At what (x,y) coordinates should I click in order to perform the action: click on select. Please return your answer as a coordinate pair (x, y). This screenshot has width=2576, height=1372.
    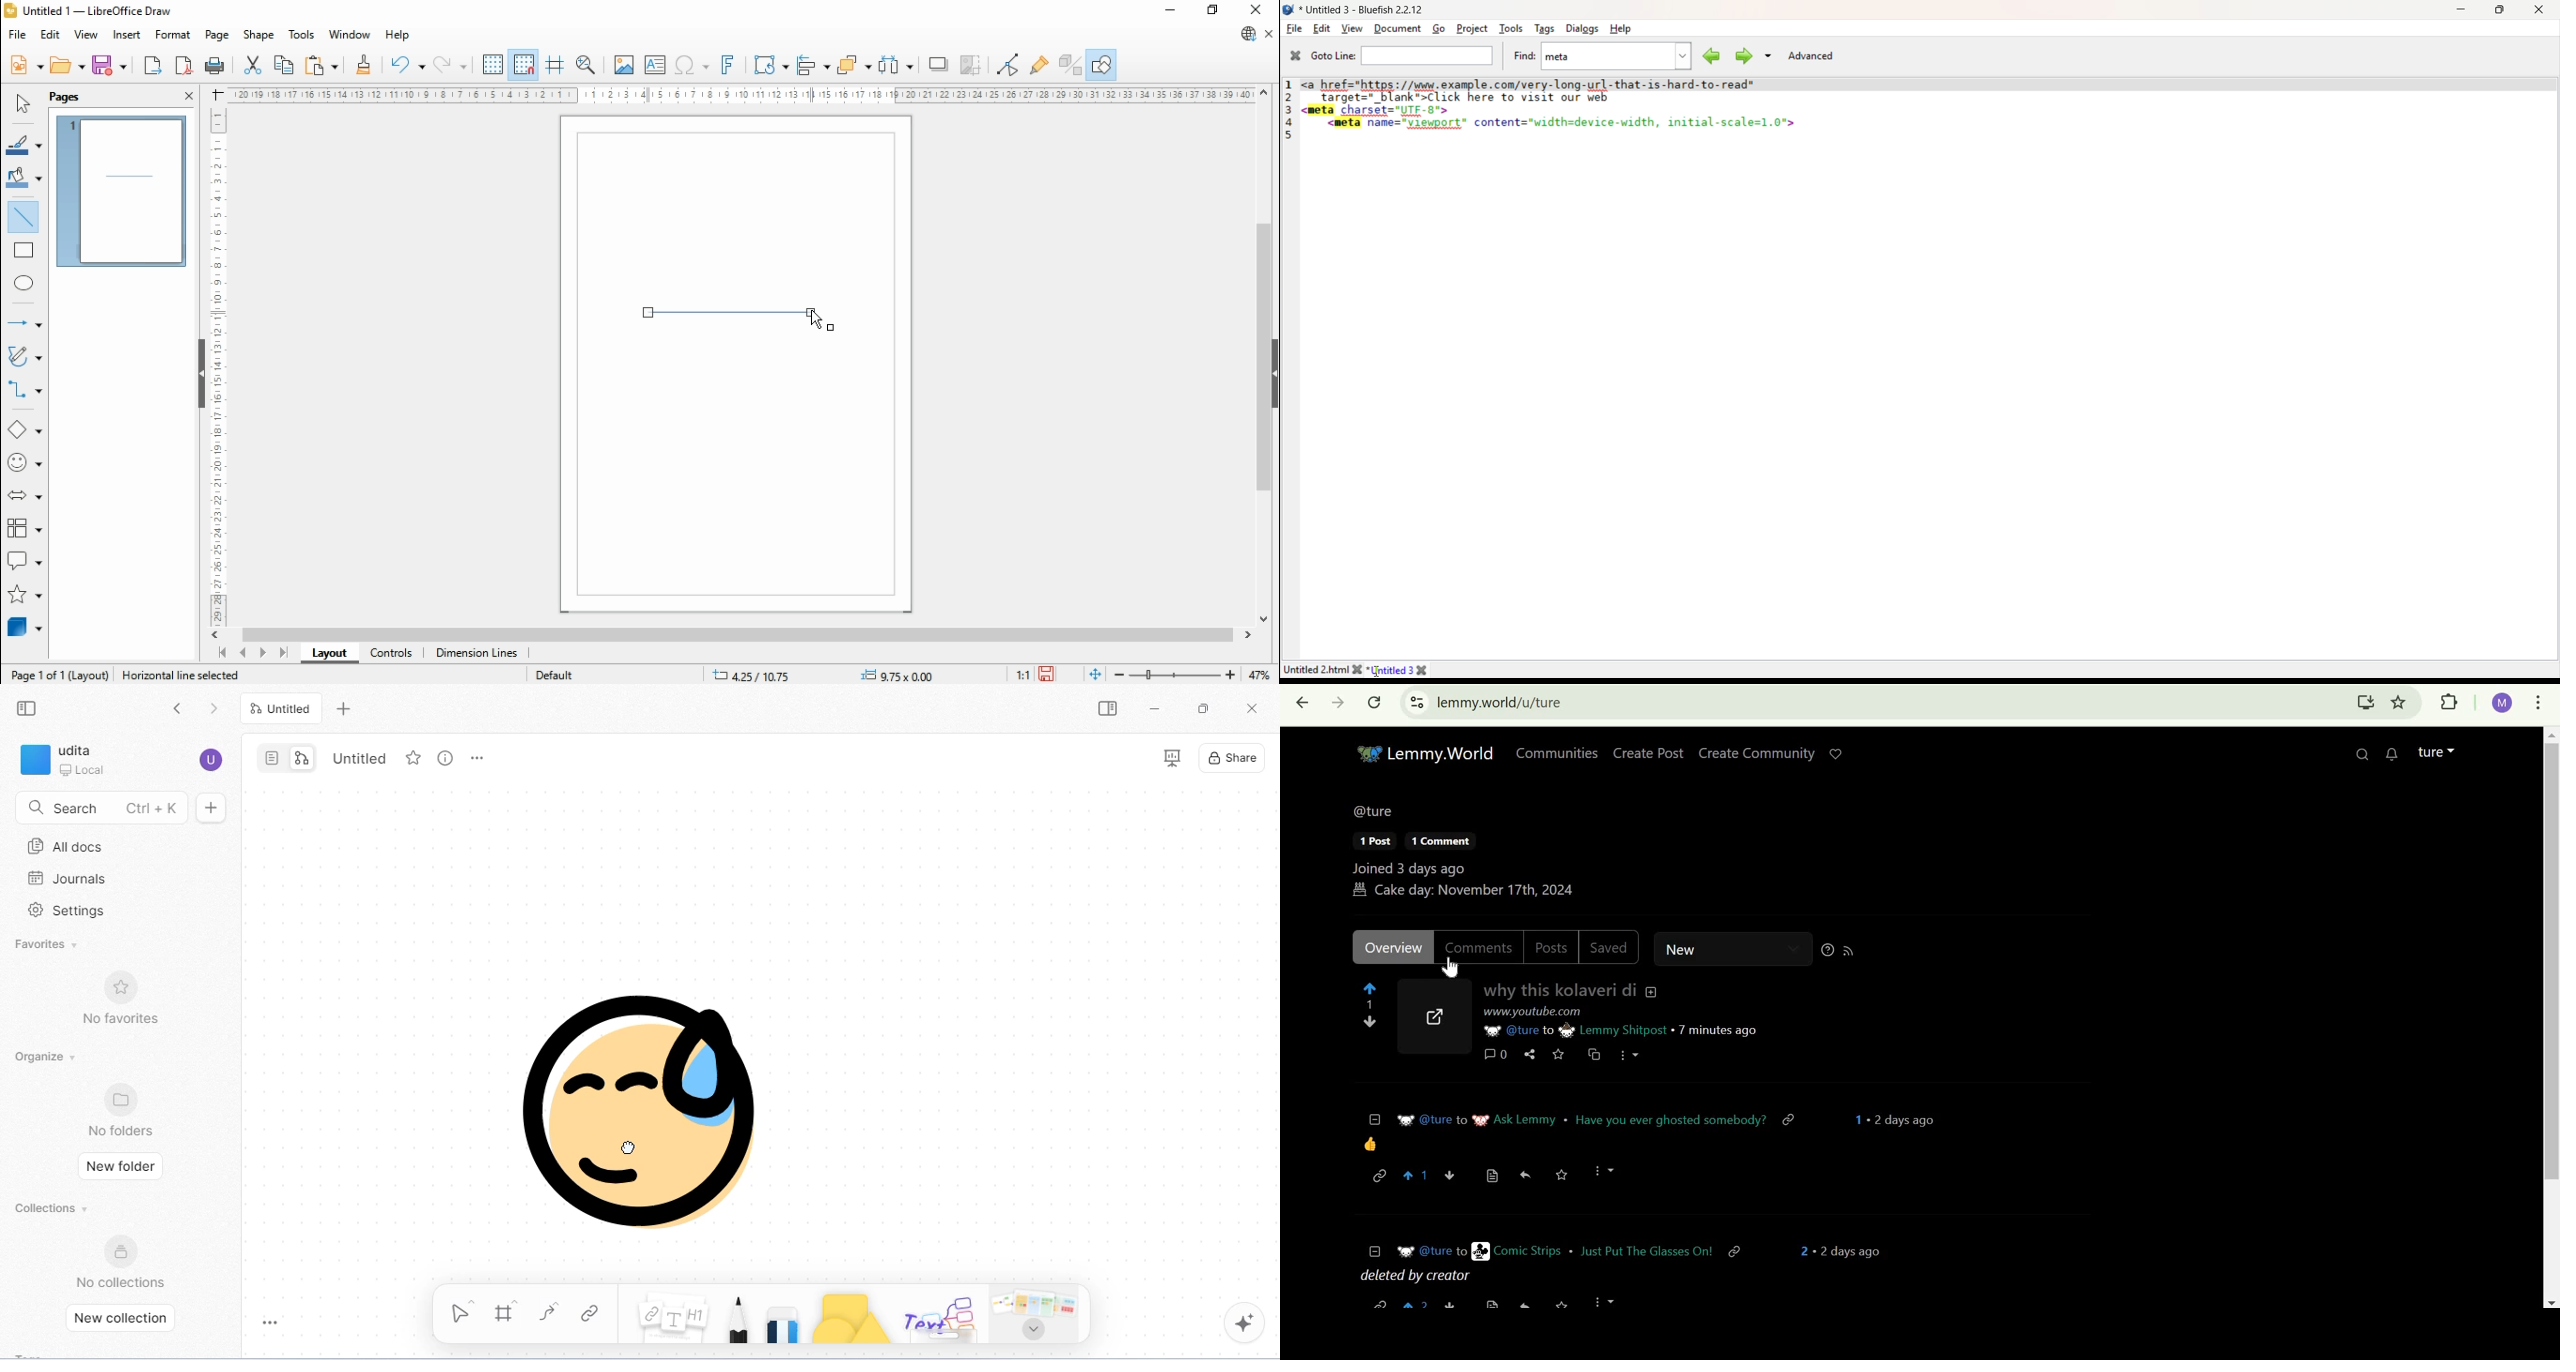
    Looking at the image, I should click on (21, 104).